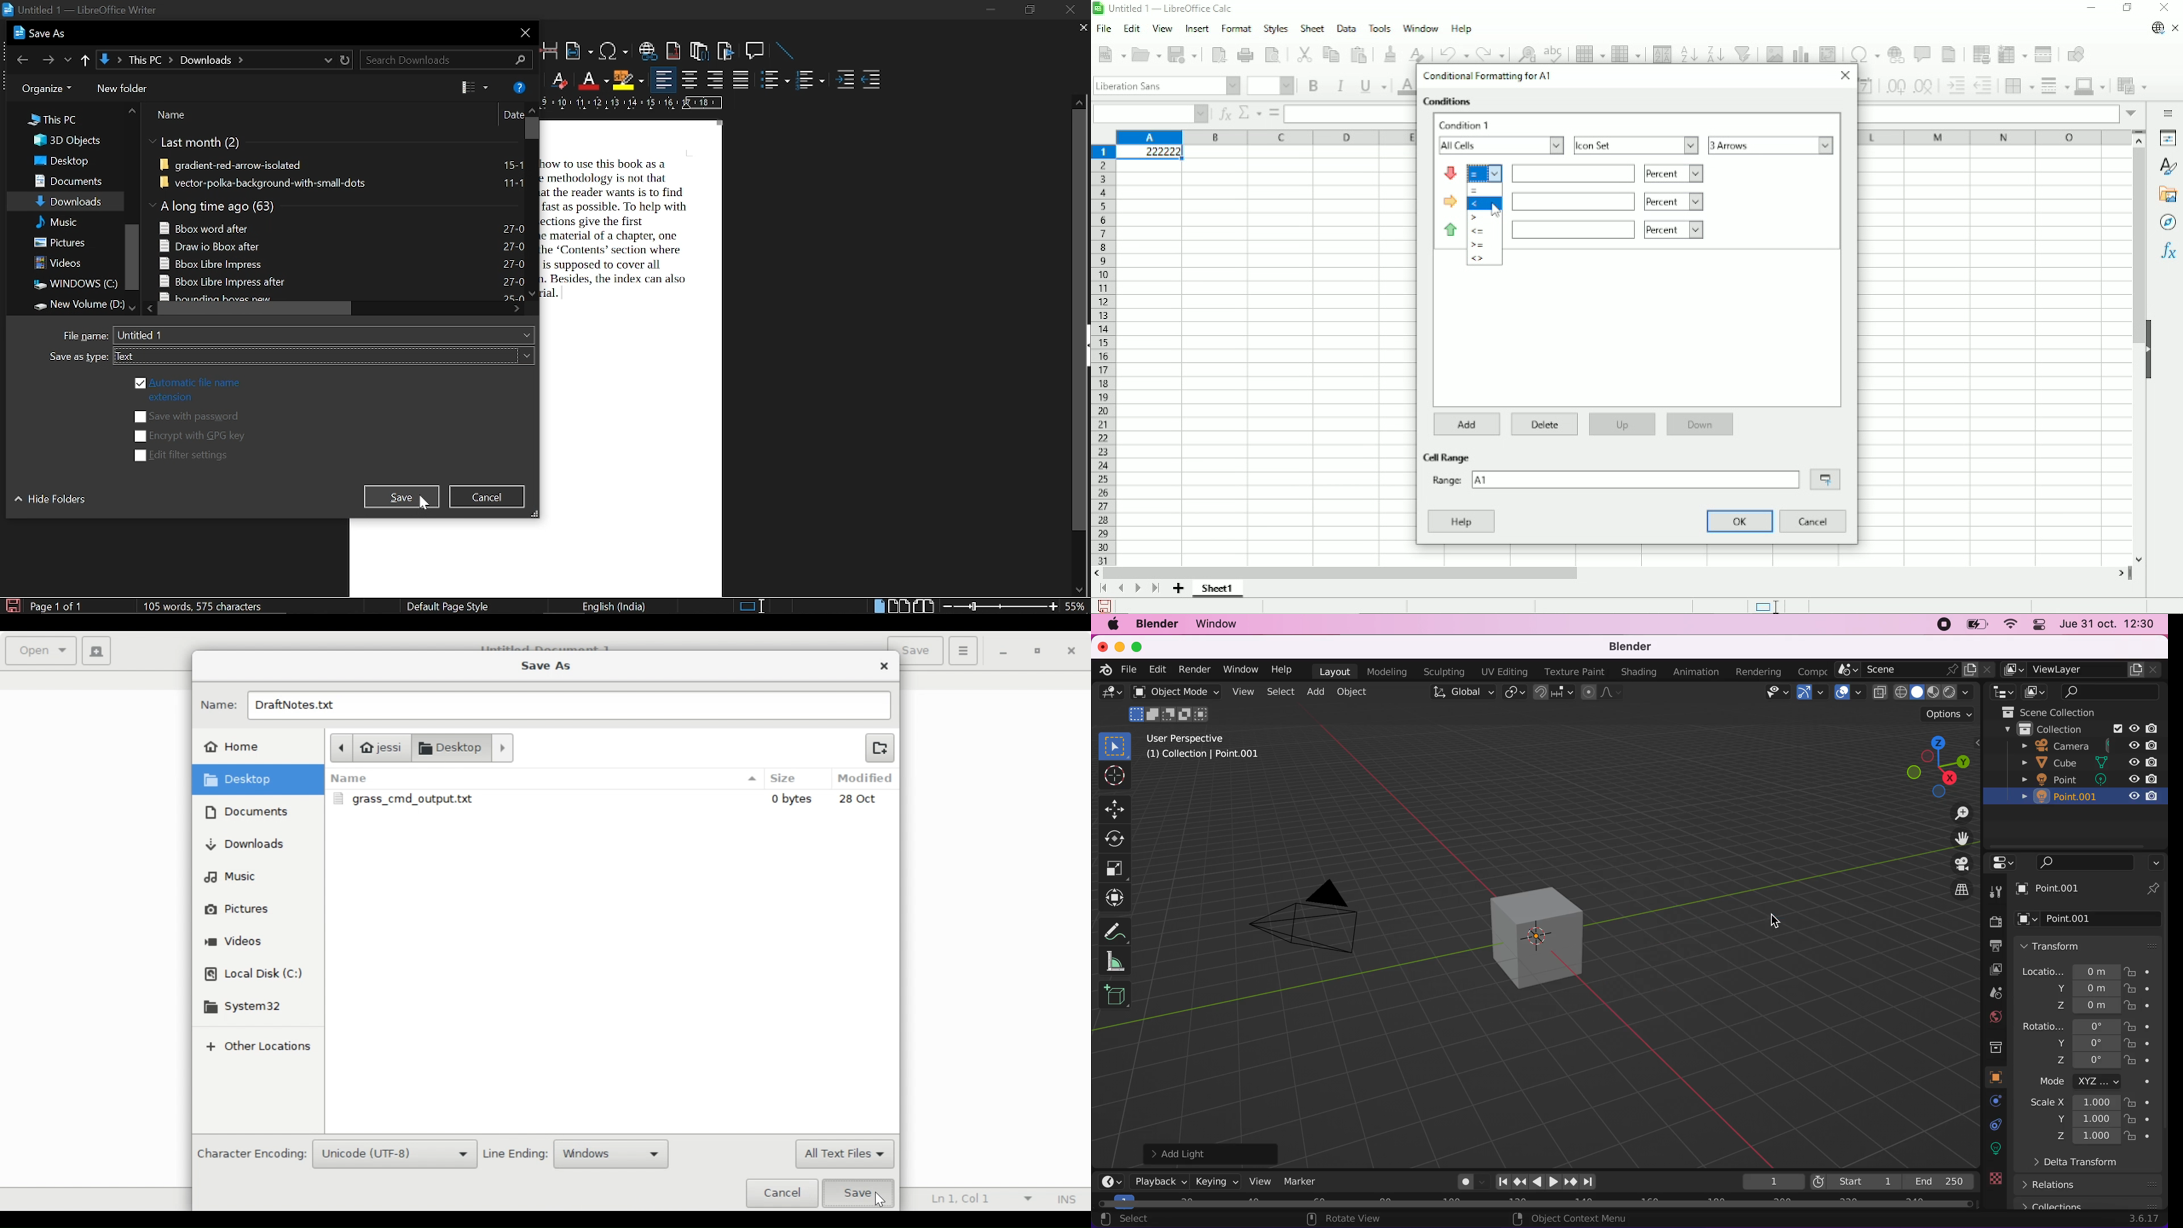 This screenshot has height=1232, width=2184. Describe the element at coordinates (533, 293) in the screenshot. I see `move down` at that location.